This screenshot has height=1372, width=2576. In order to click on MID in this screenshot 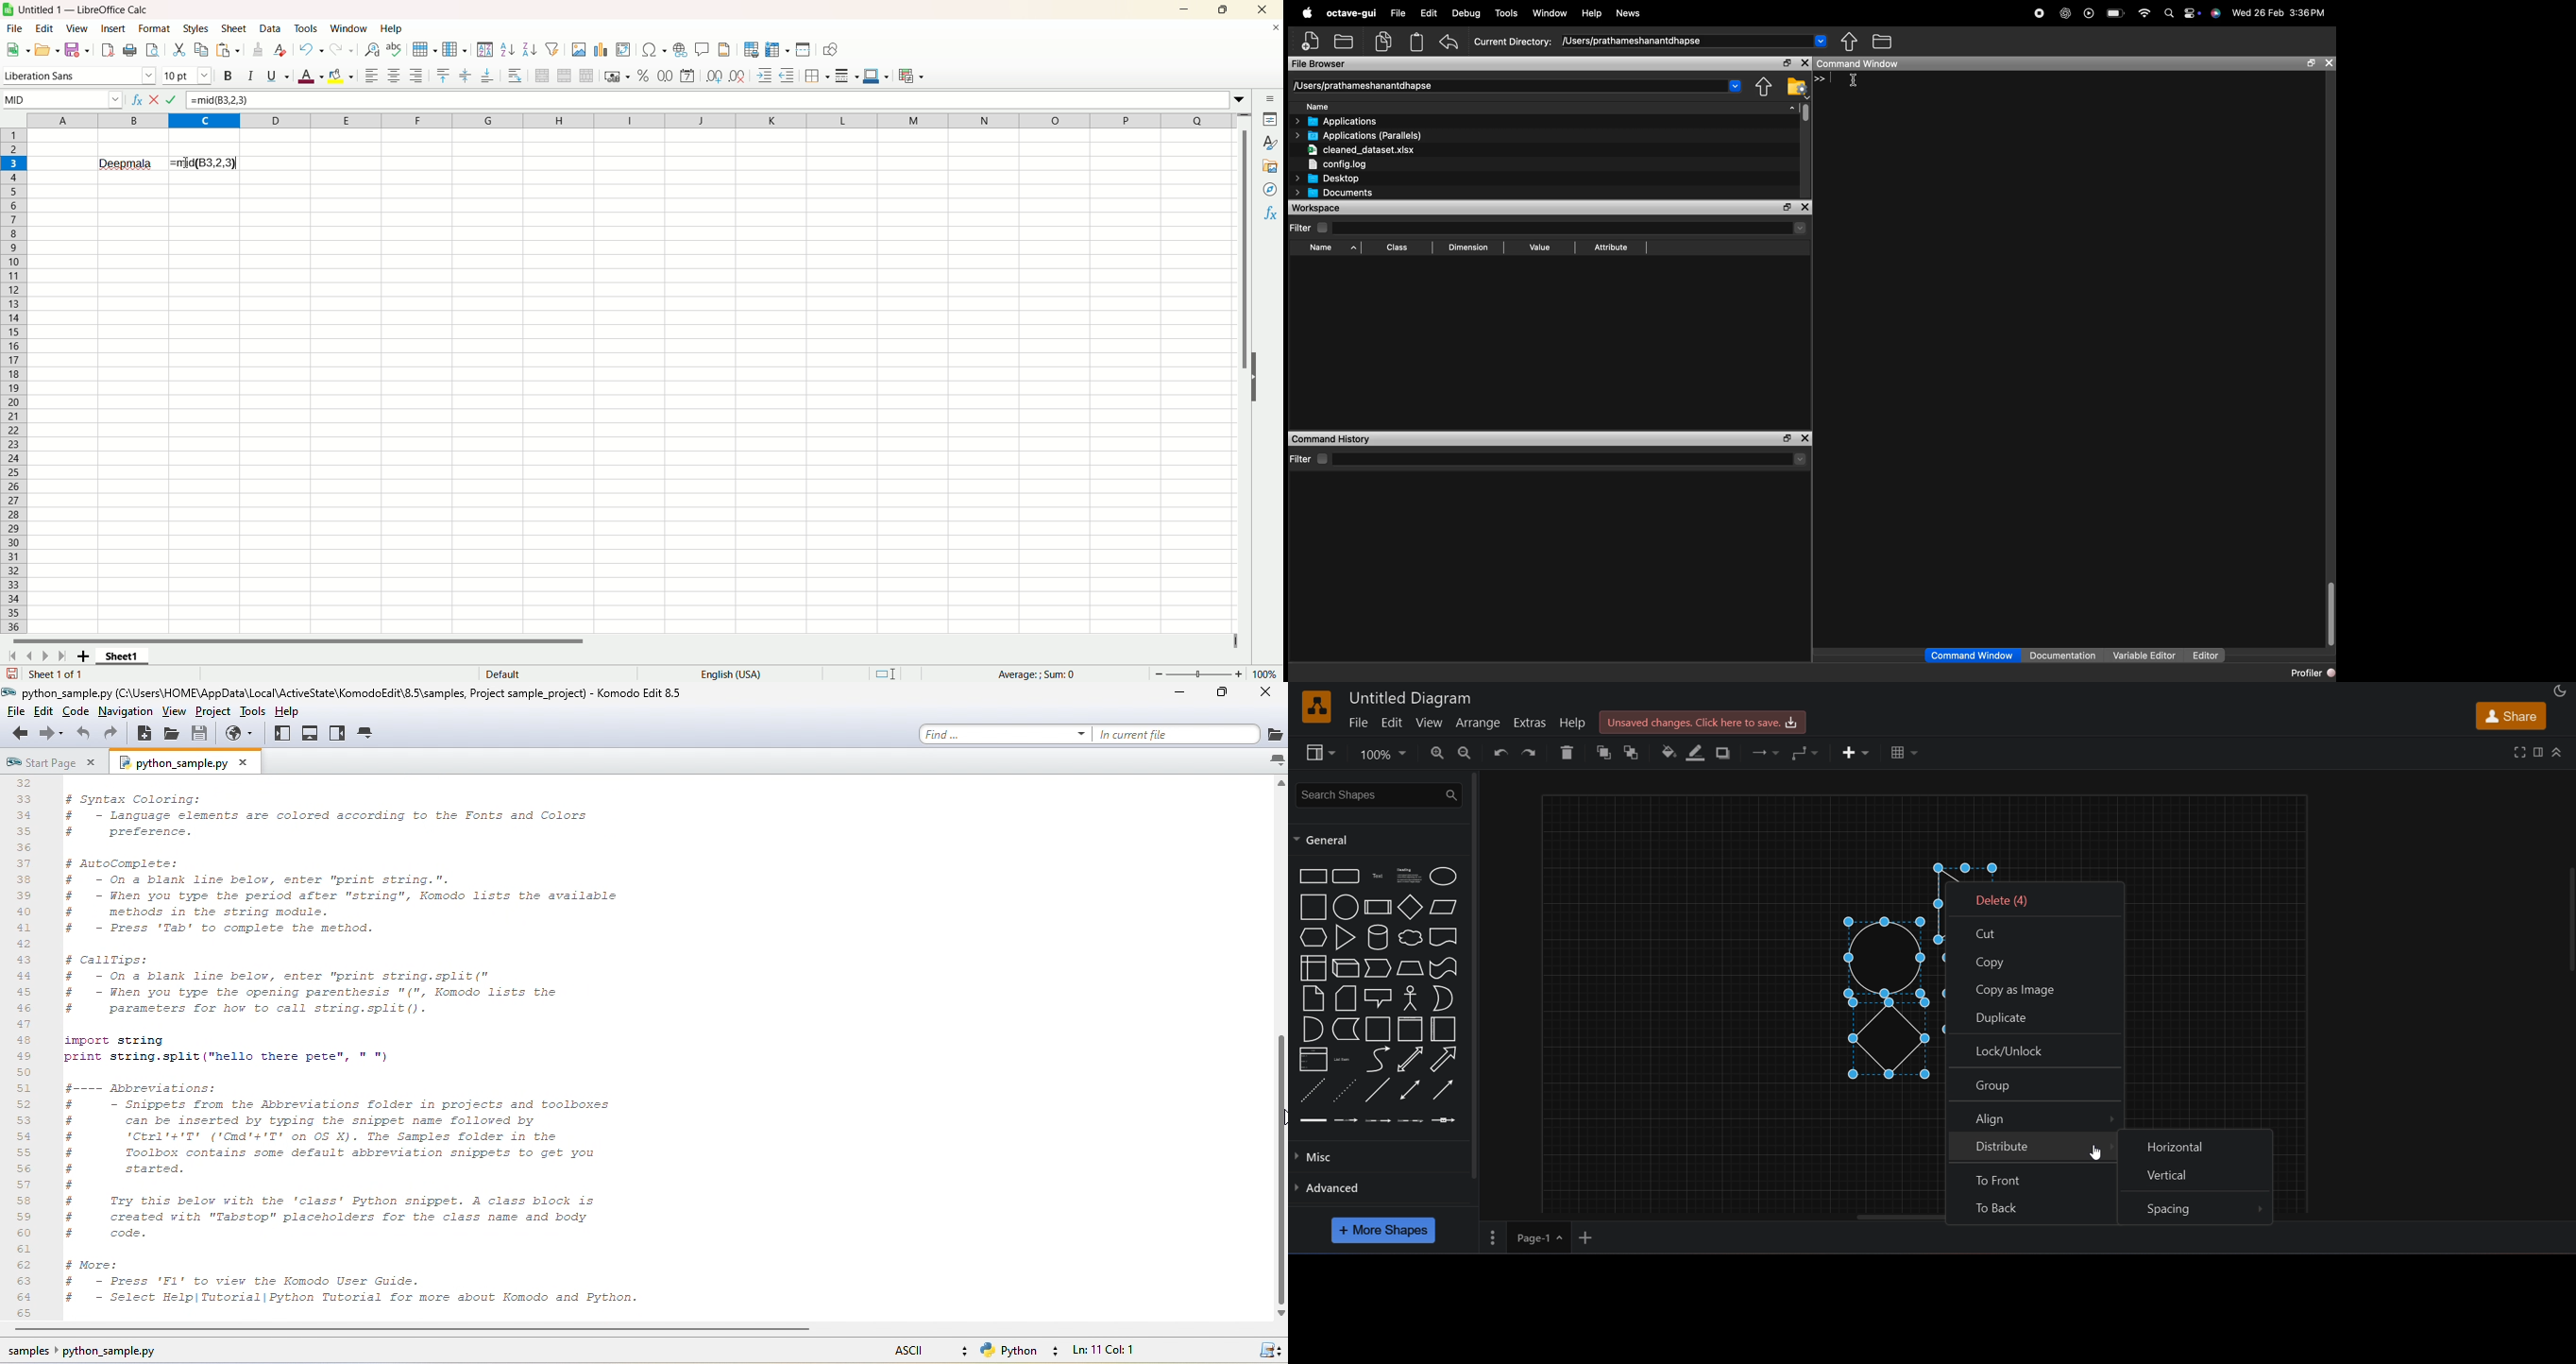, I will do `click(63, 100)`.